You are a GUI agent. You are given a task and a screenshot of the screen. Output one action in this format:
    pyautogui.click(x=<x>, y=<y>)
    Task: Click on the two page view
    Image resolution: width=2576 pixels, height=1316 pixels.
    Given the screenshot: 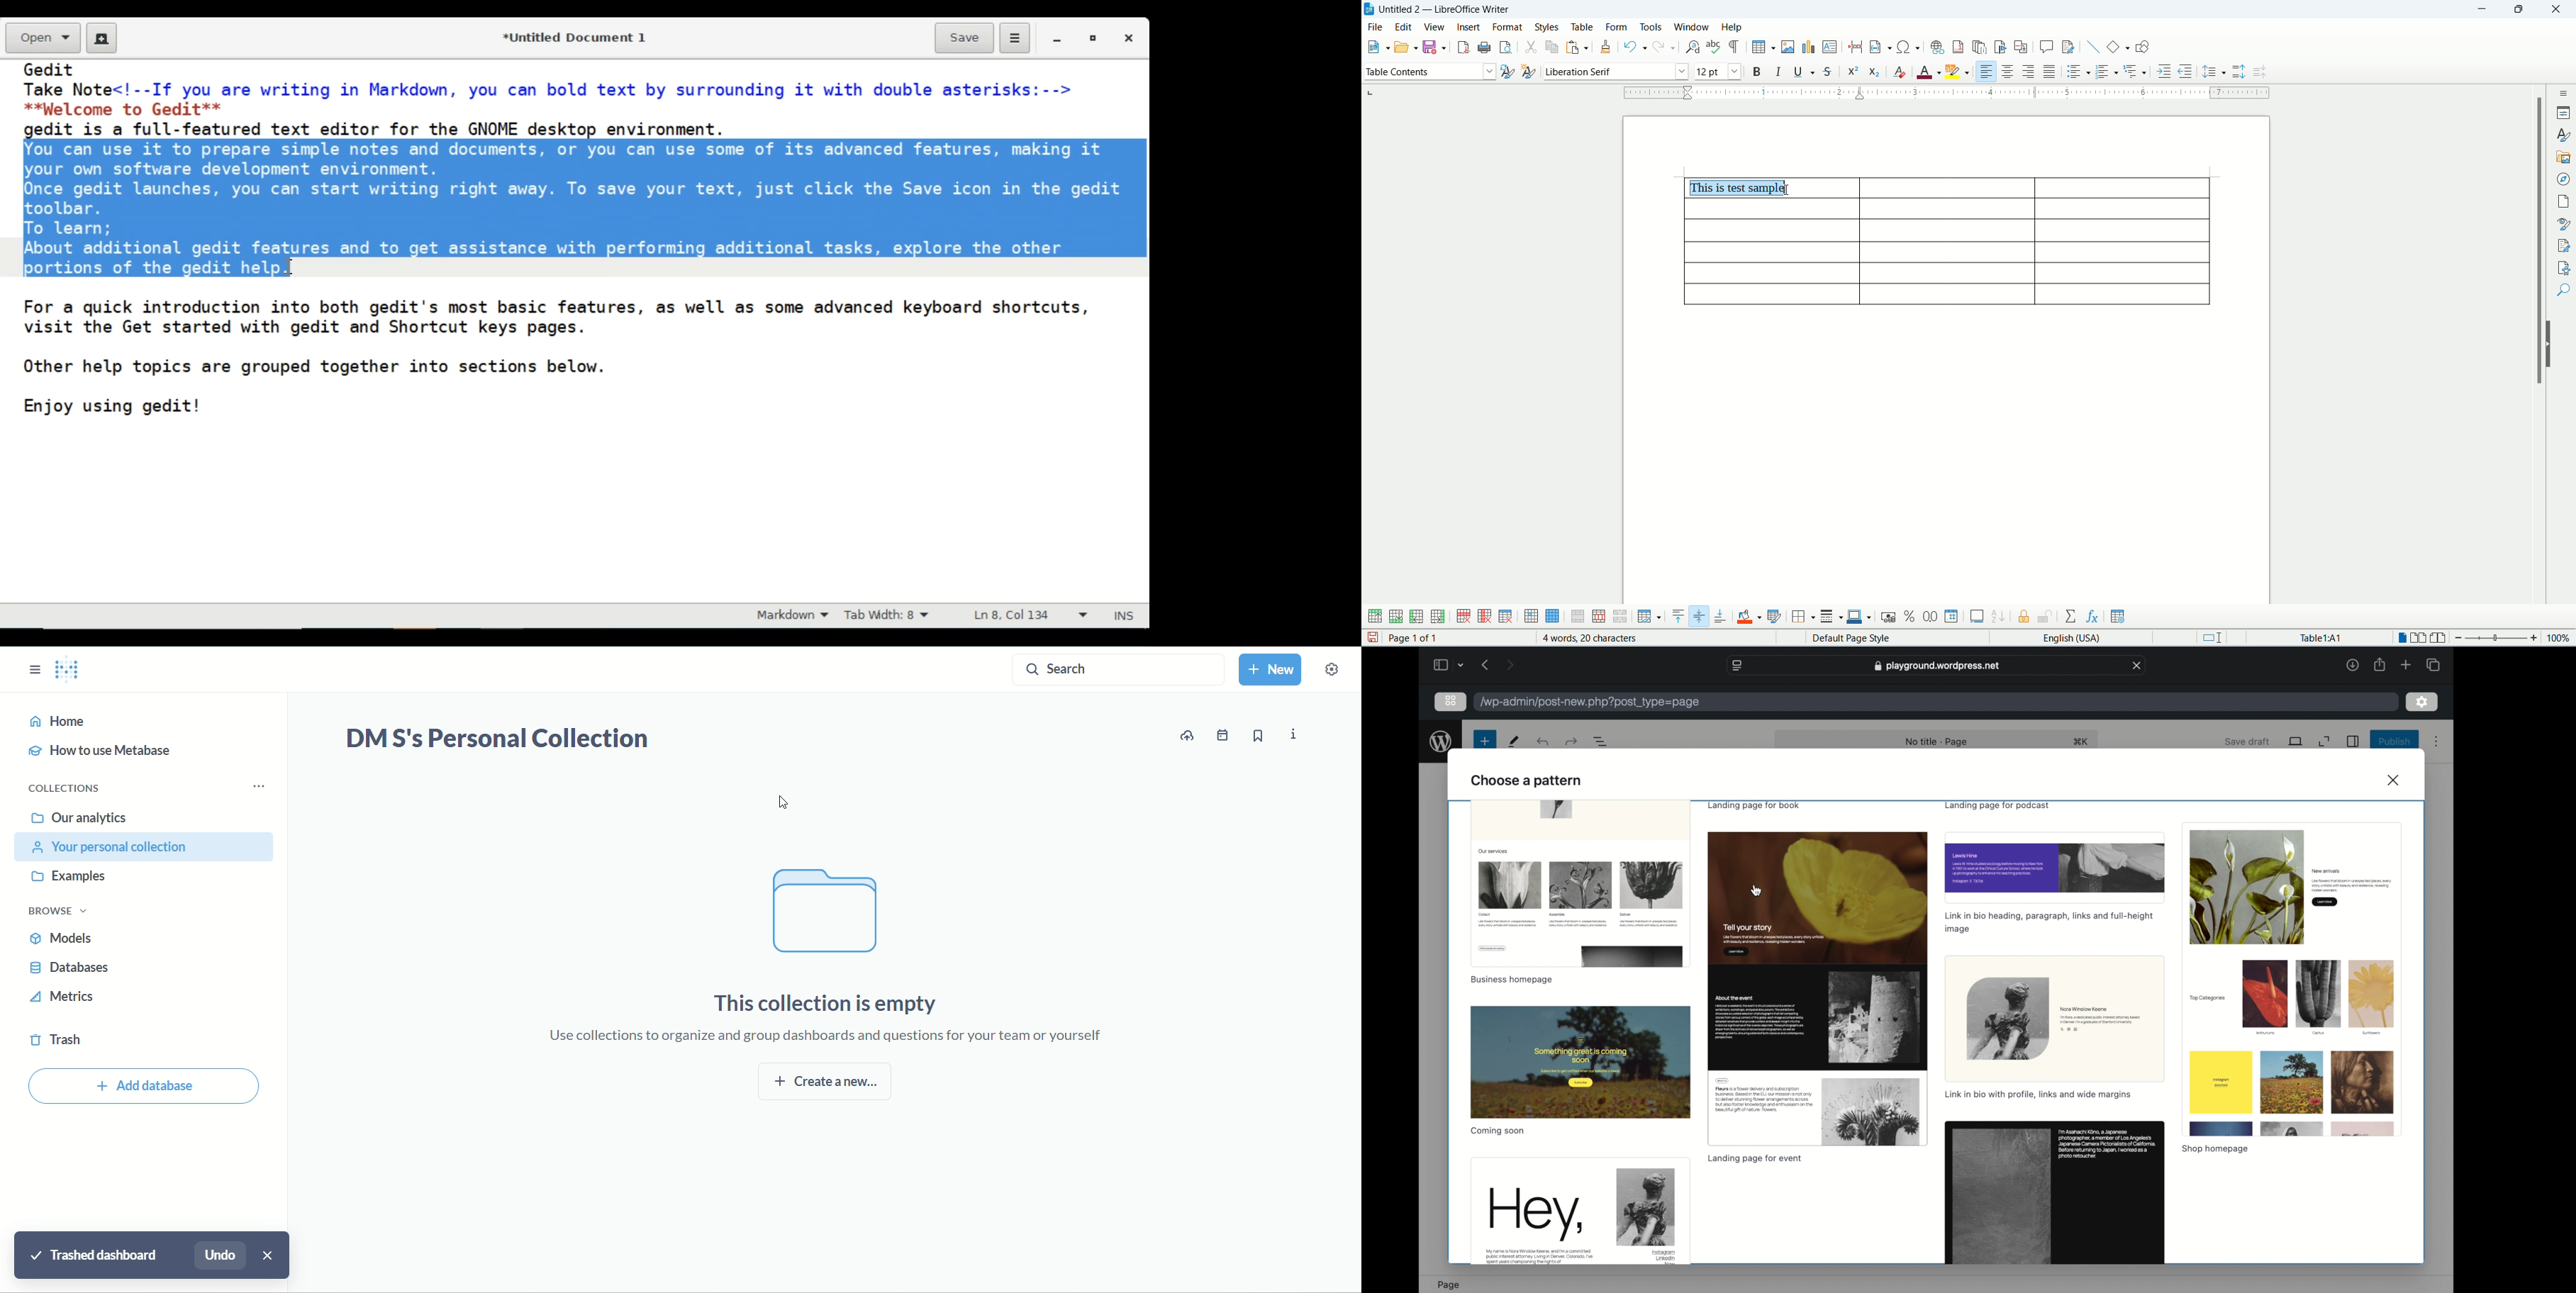 What is the action you would take?
    pyautogui.click(x=2419, y=638)
    